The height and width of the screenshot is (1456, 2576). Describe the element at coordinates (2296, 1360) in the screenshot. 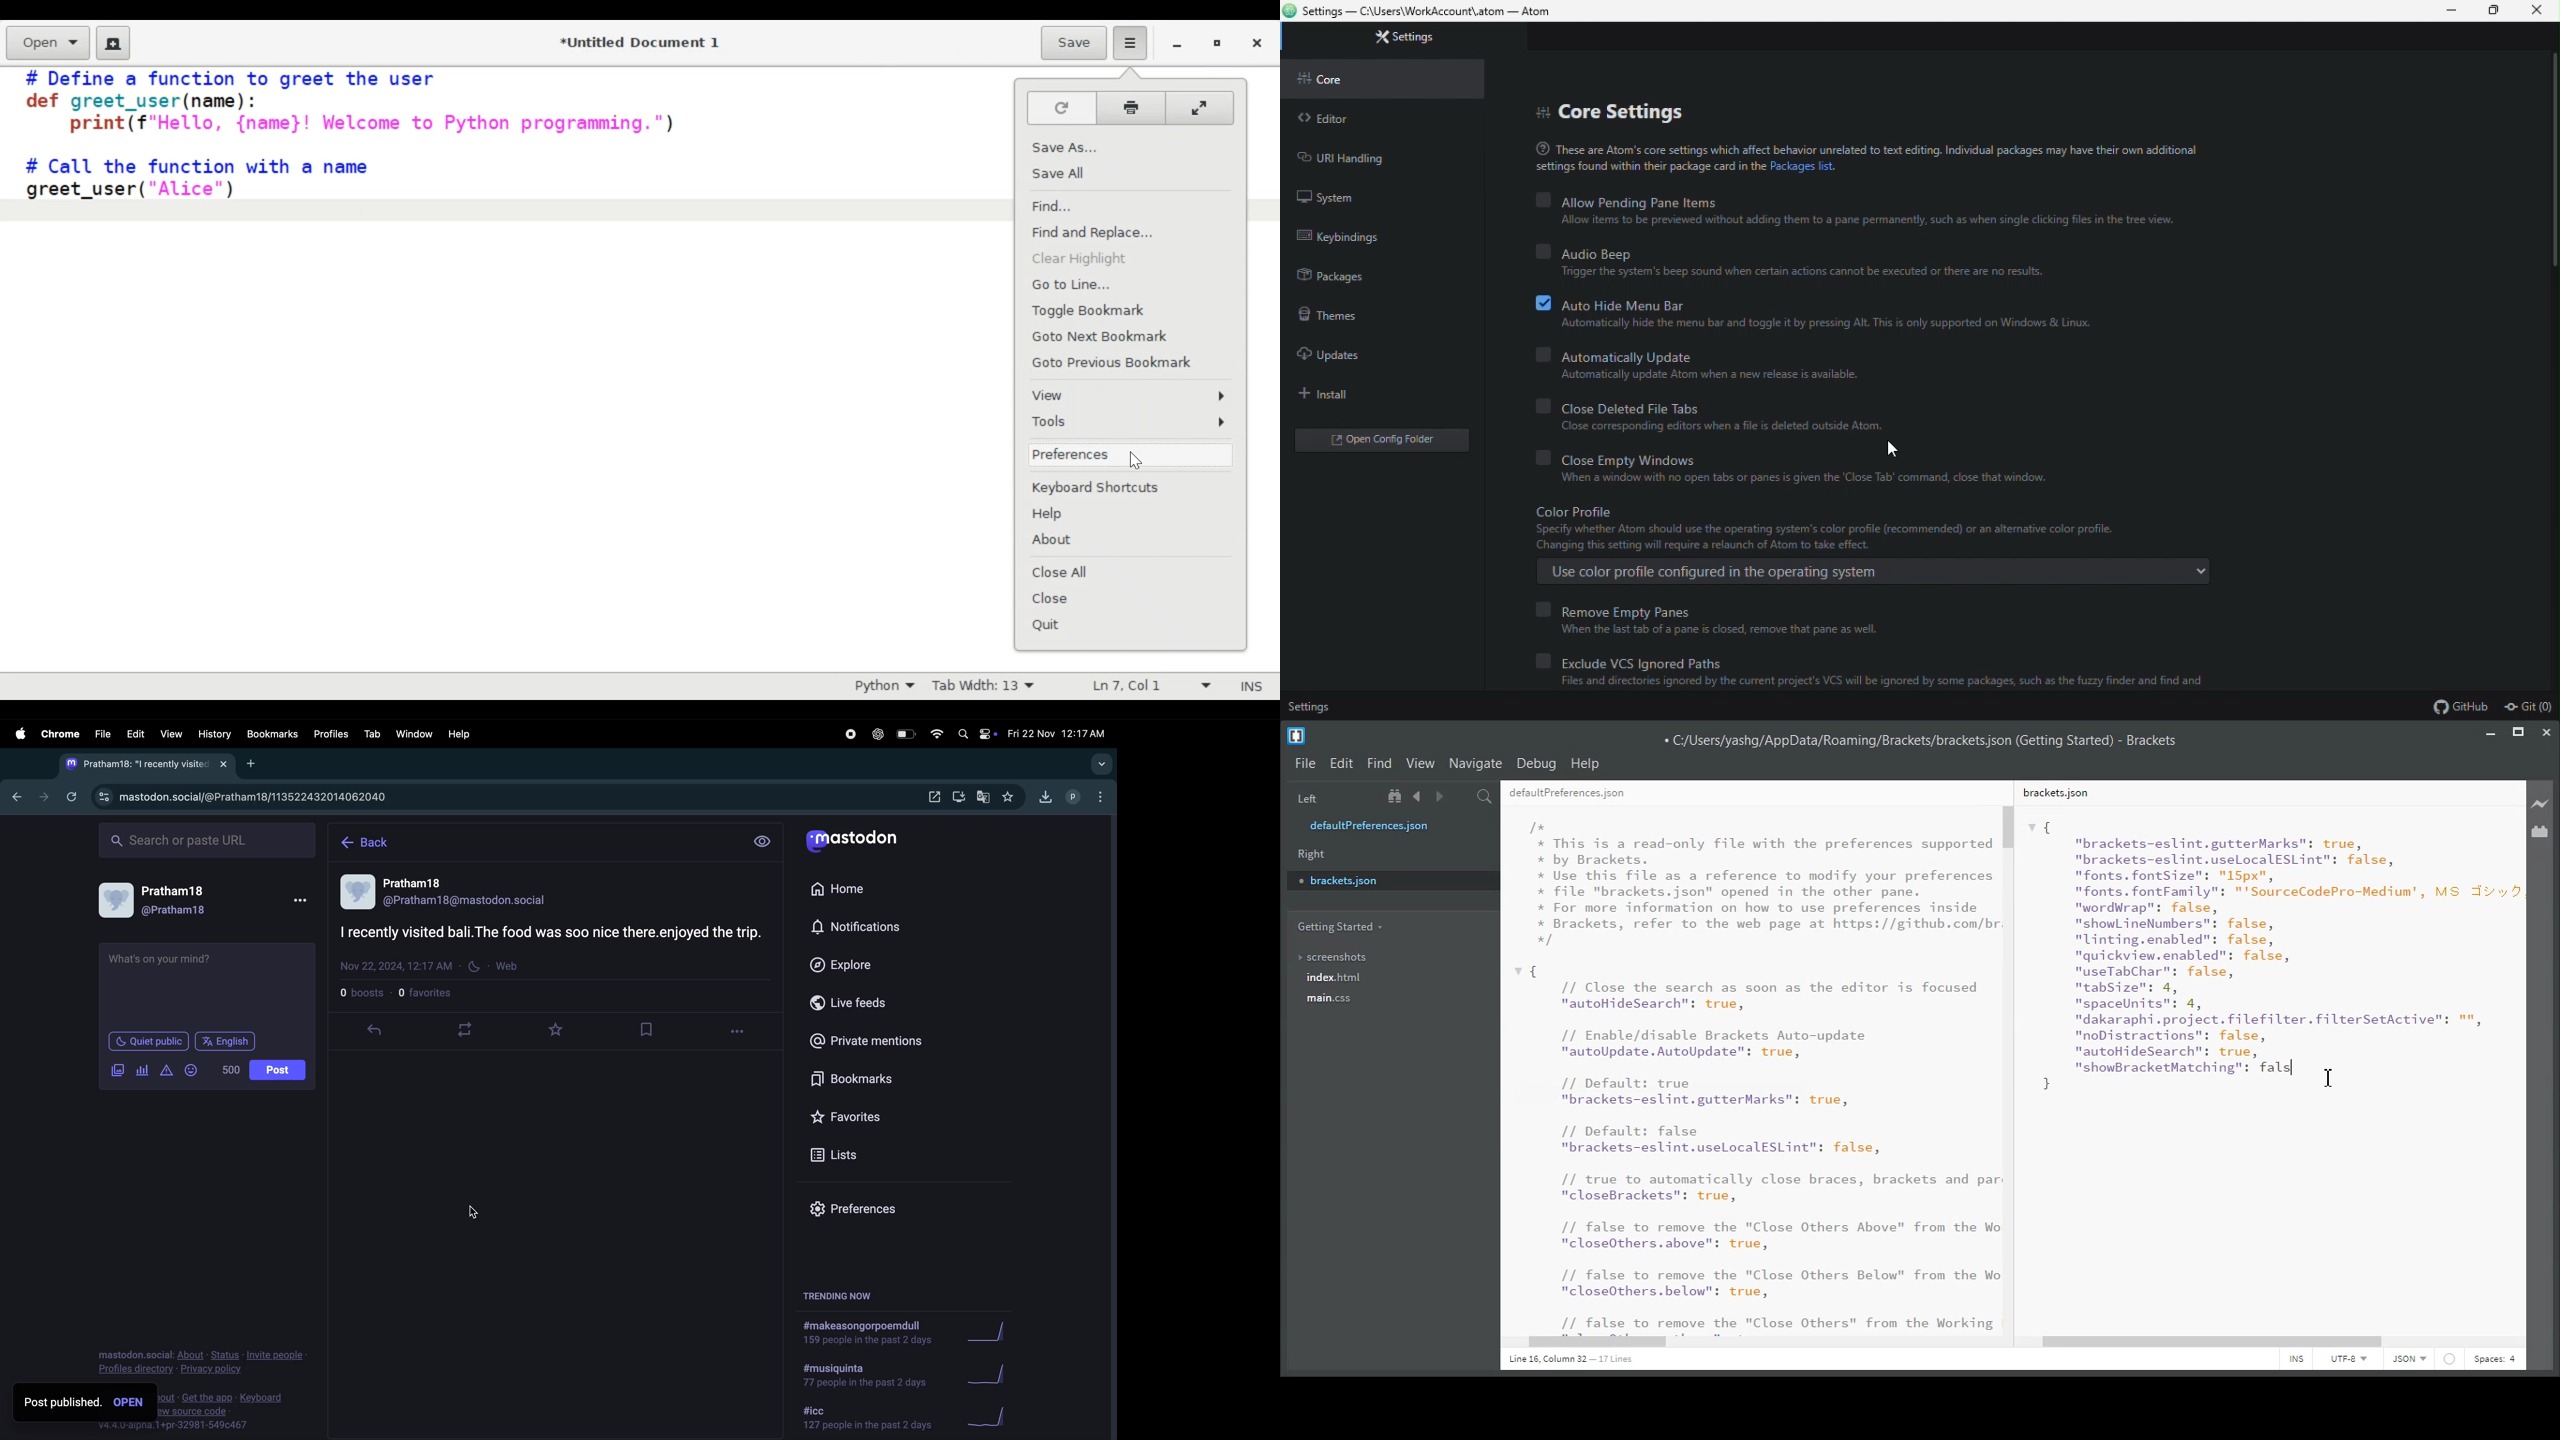

I see `INS` at that location.